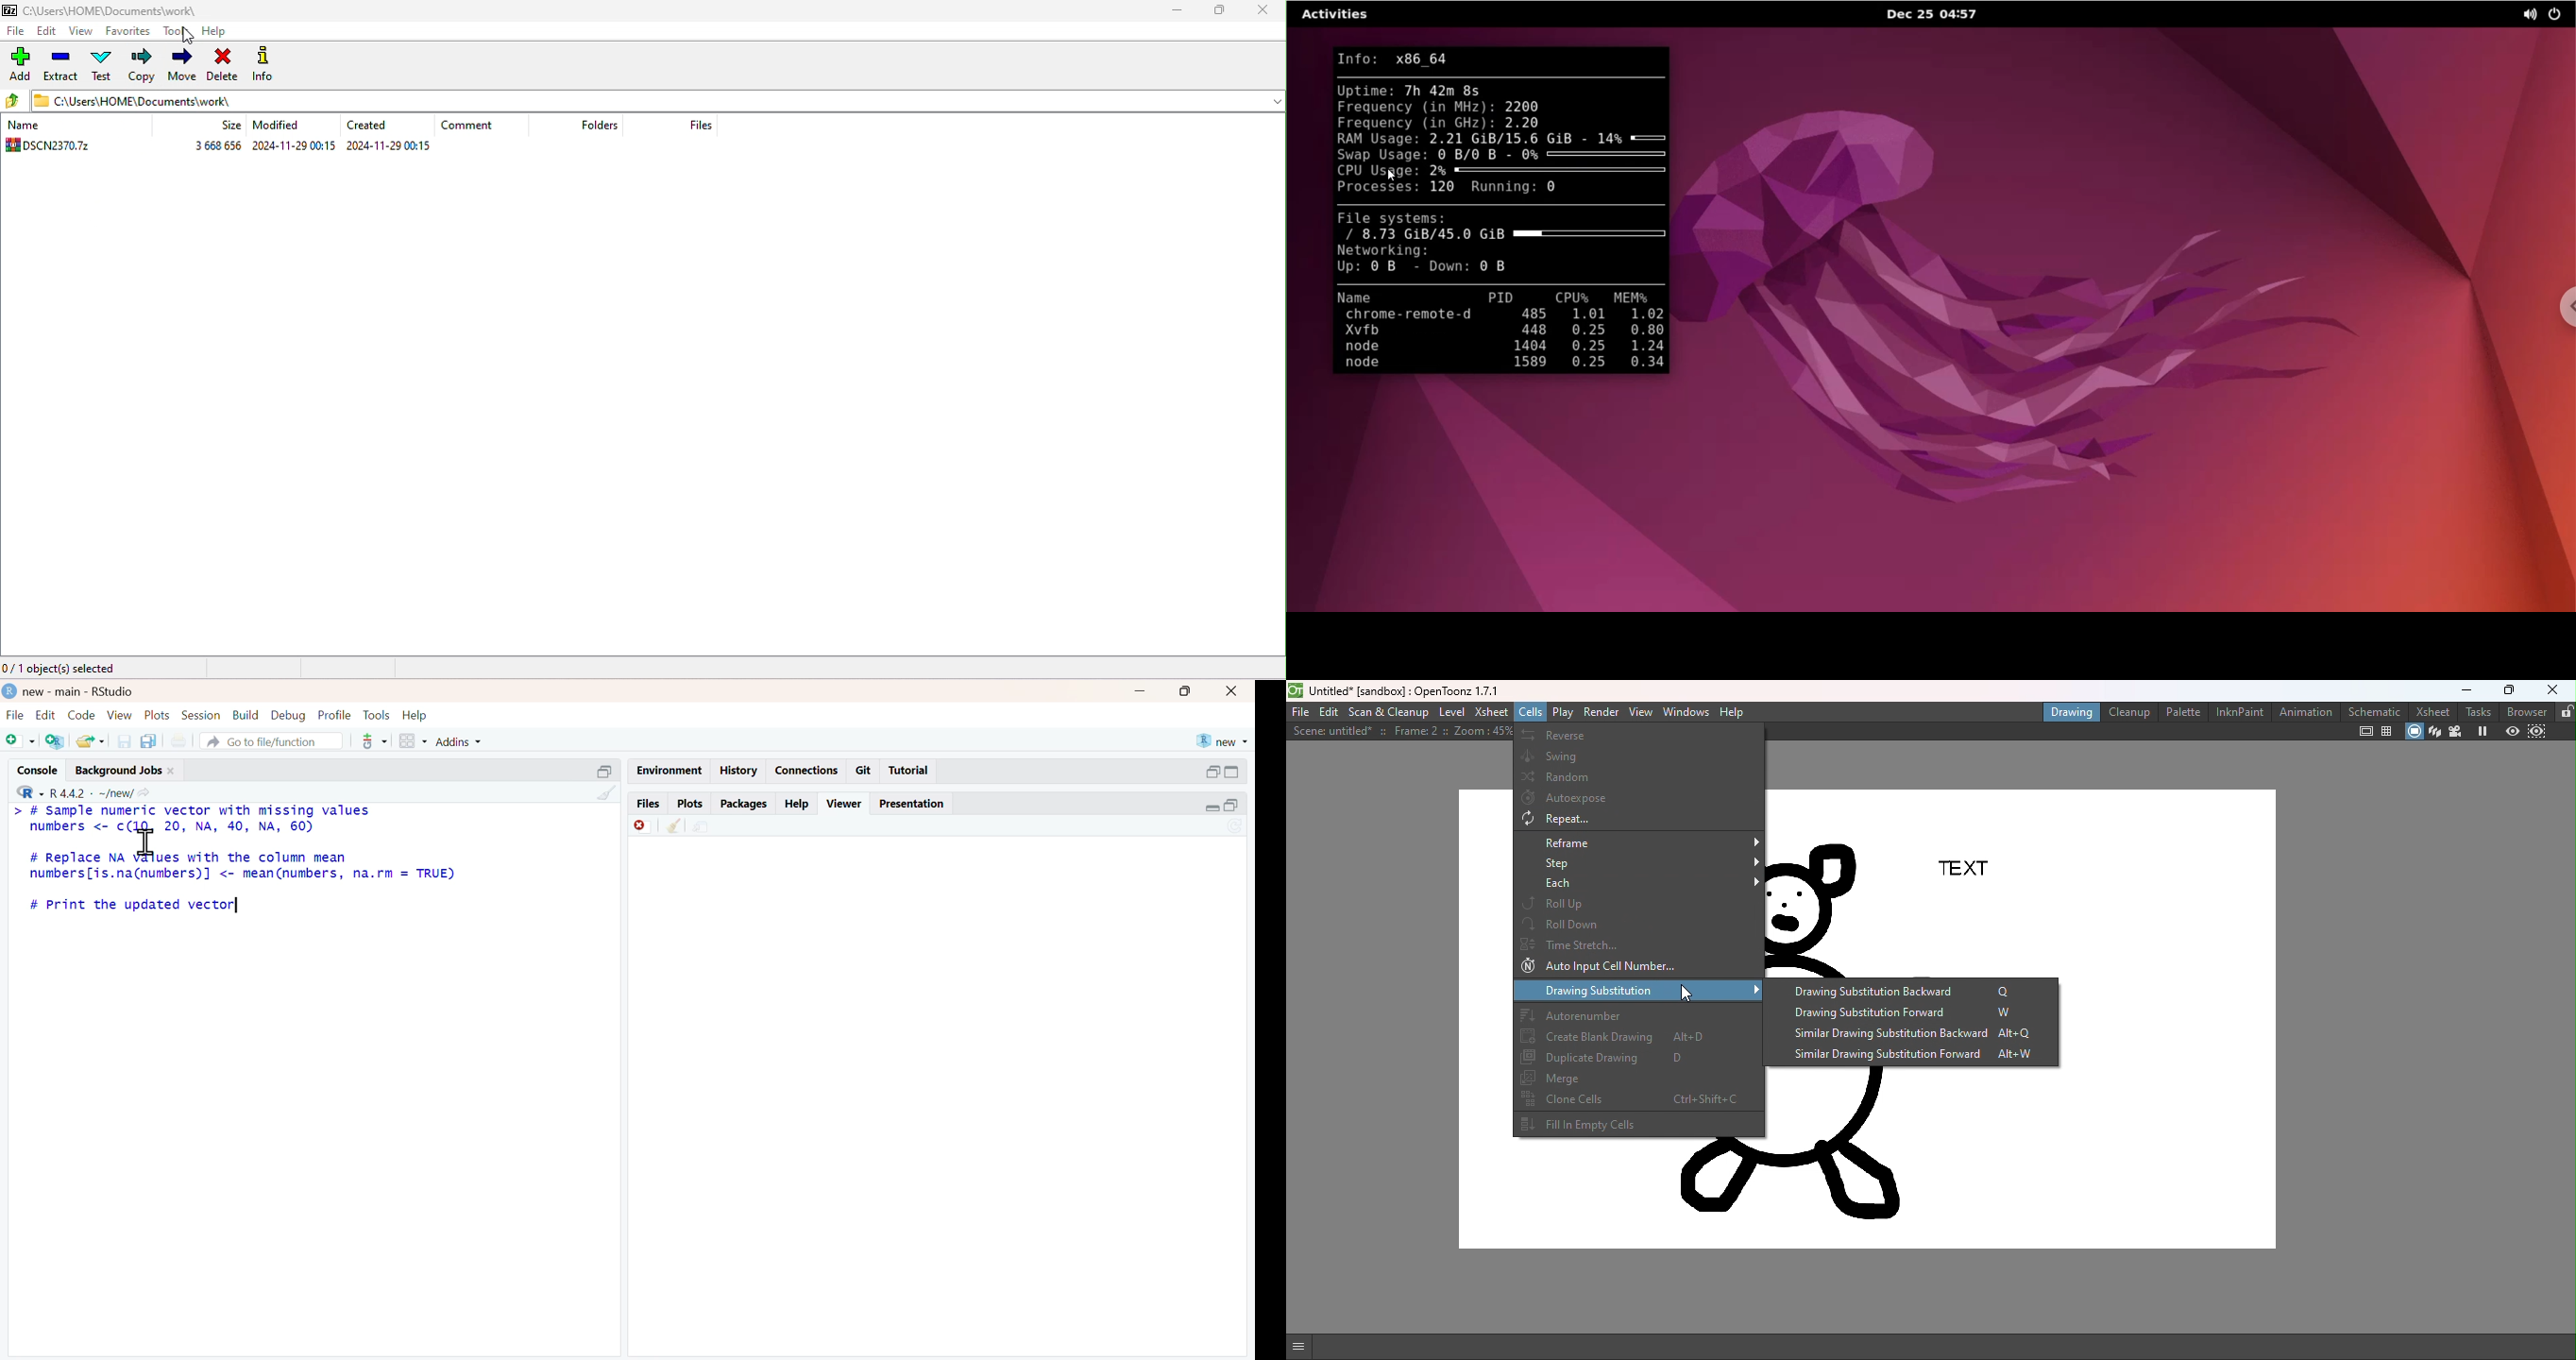 This screenshot has width=2576, height=1372. What do you see at coordinates (671, 772) in the screenshot?
I see `enviornment` at bounding box center [671, 772].